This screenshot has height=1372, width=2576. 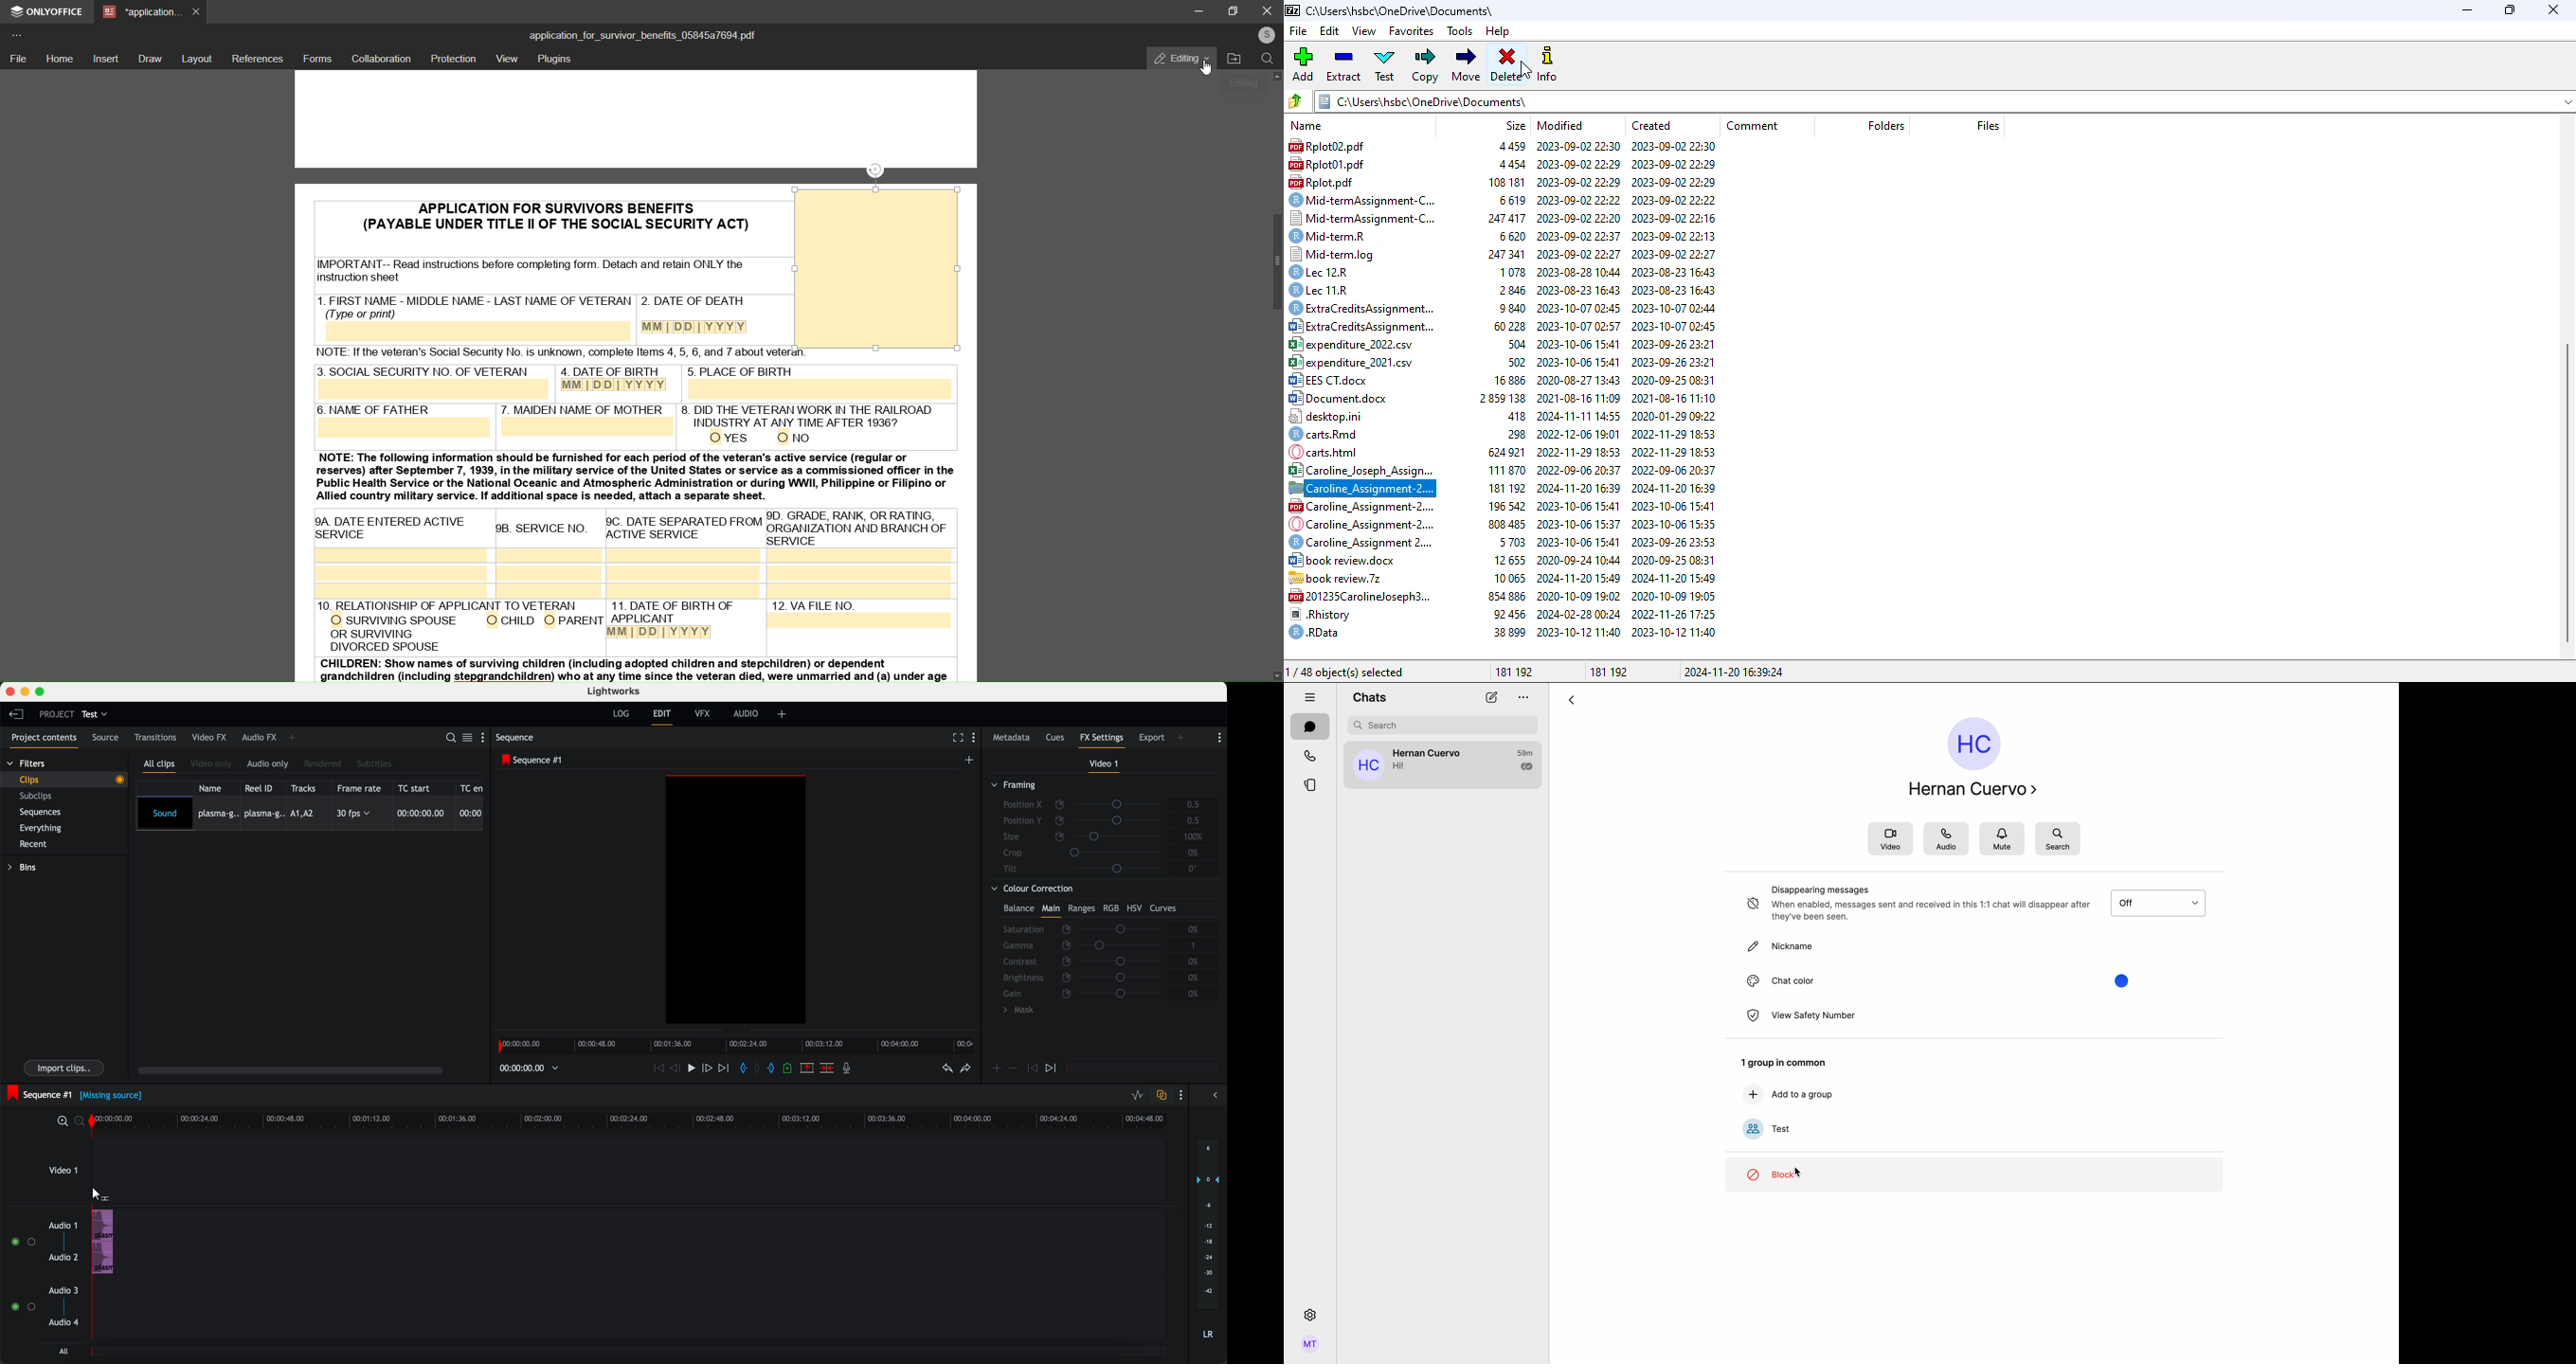 What do you see at coordinates (1579, 414) in the screenshot?
I see `2024-11-11 14:55` at bounding box center [1579, 414].